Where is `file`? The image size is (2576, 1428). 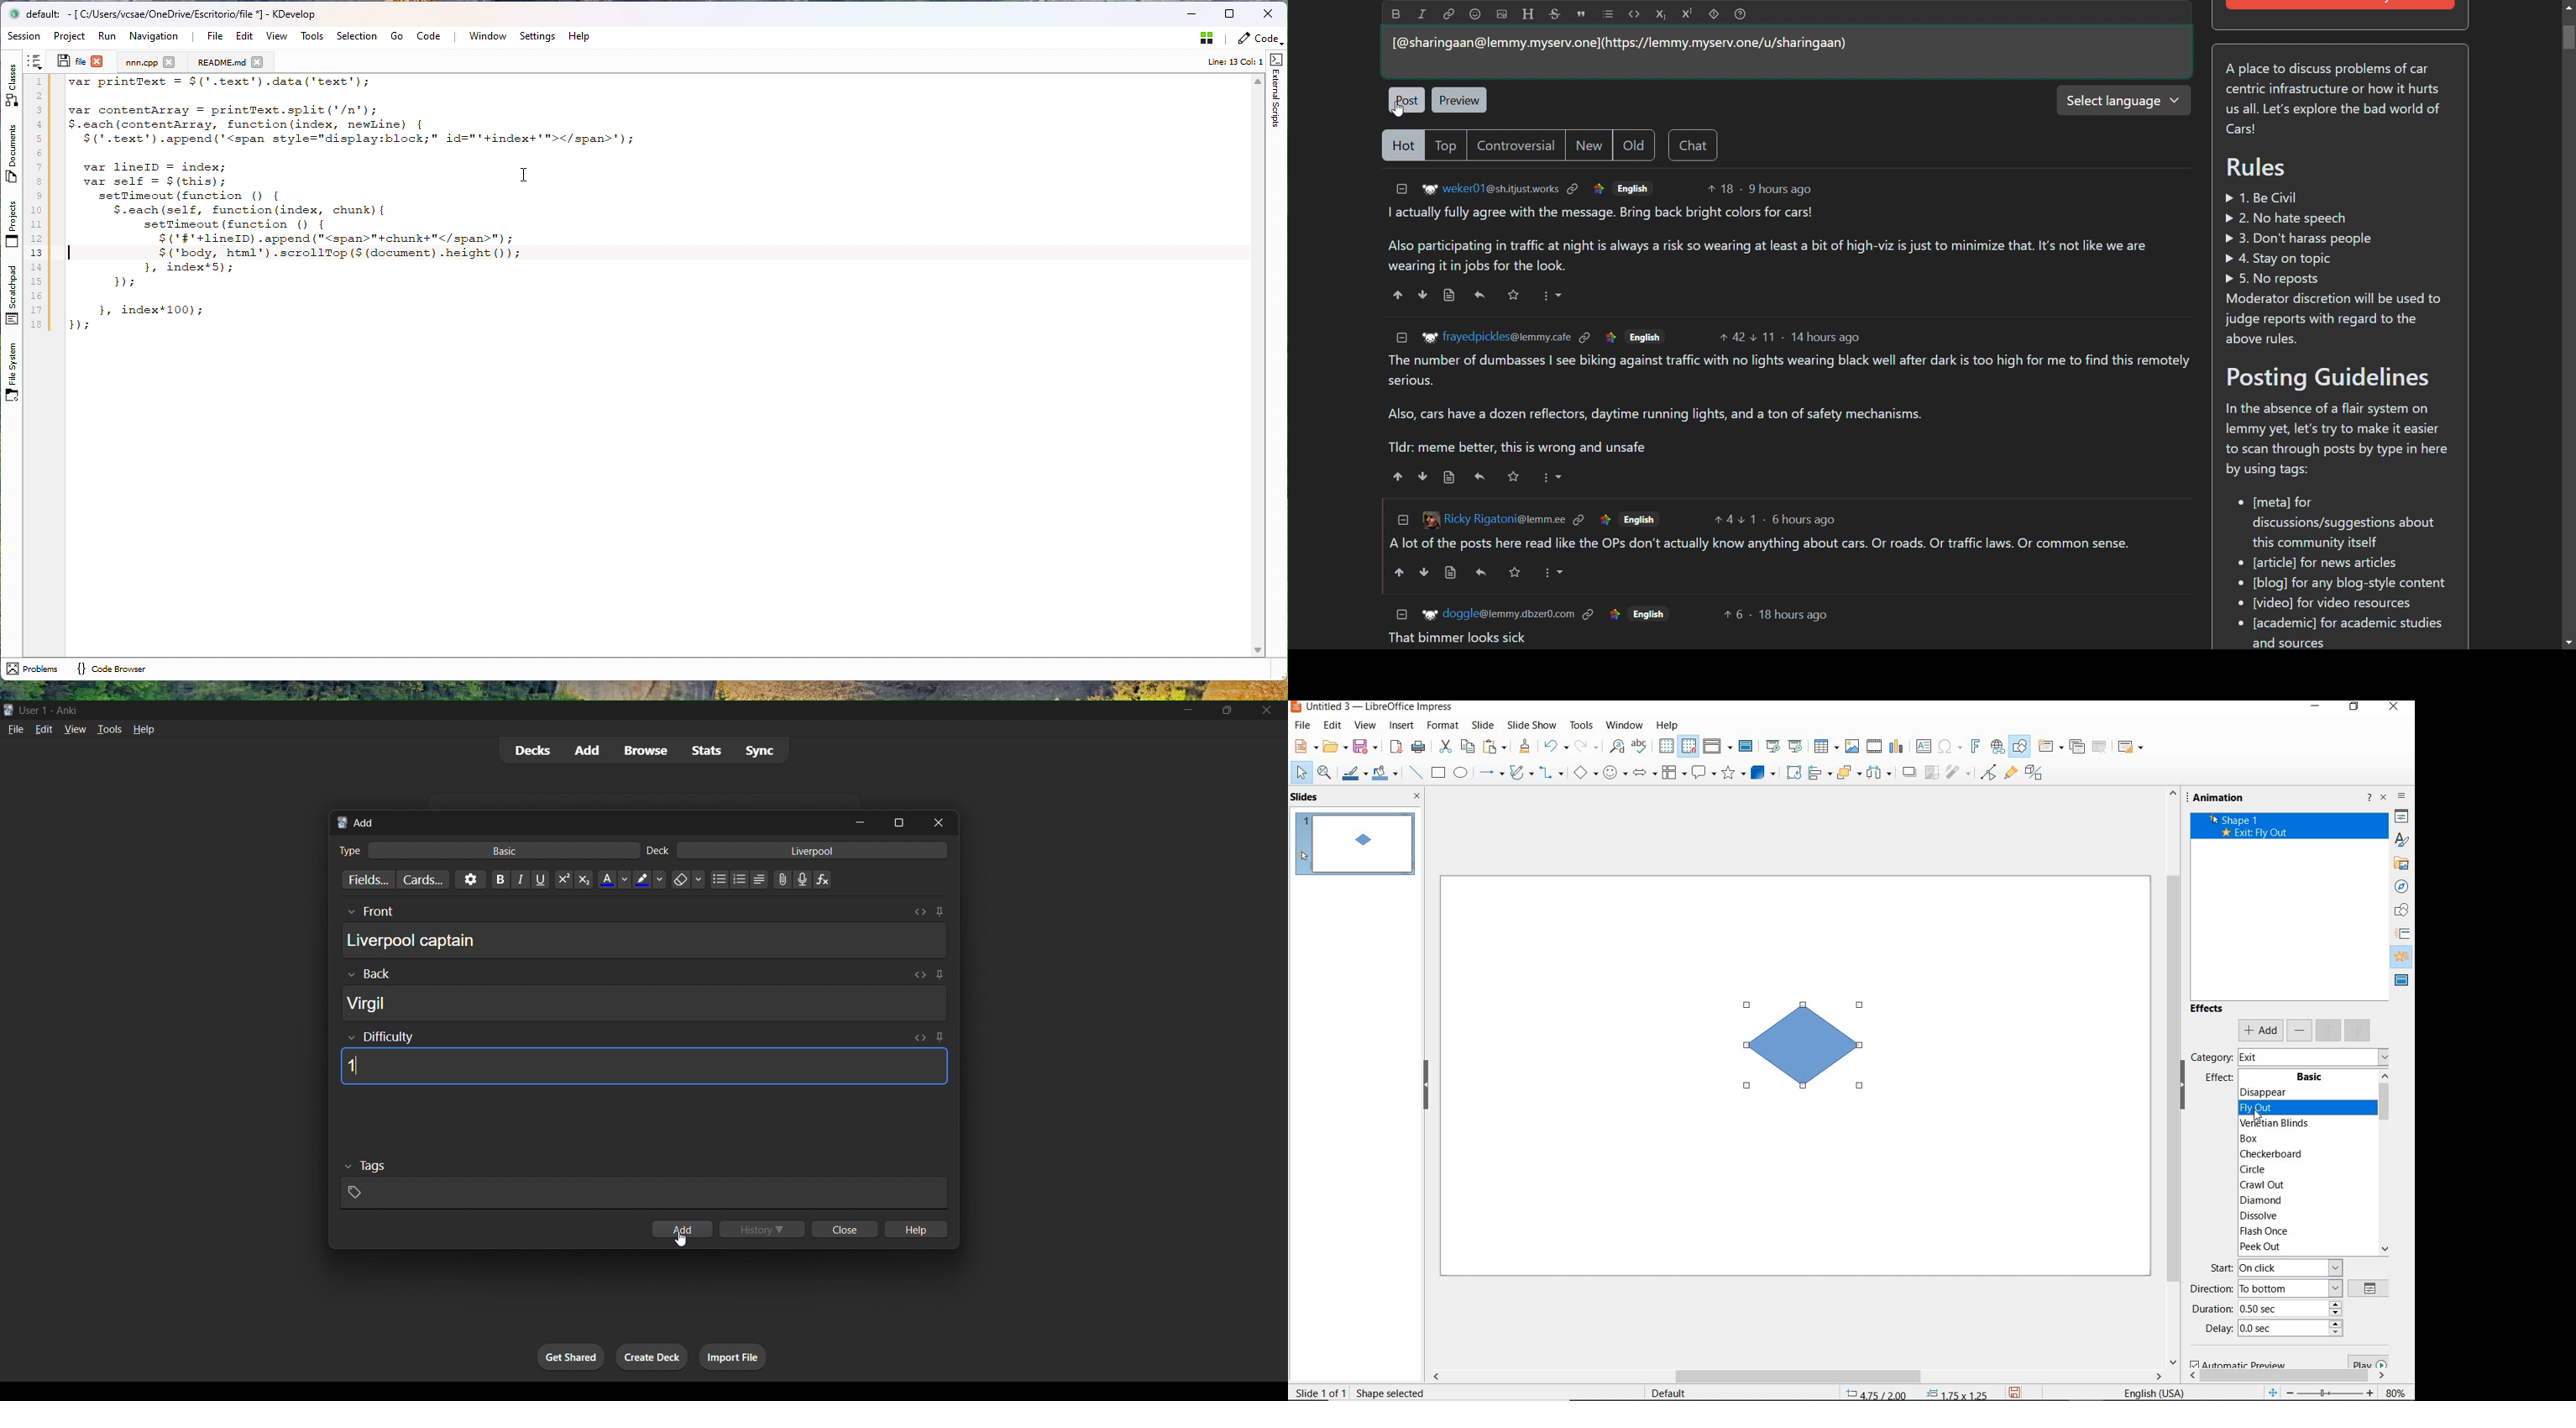 file is located at coordinates (15, 728).